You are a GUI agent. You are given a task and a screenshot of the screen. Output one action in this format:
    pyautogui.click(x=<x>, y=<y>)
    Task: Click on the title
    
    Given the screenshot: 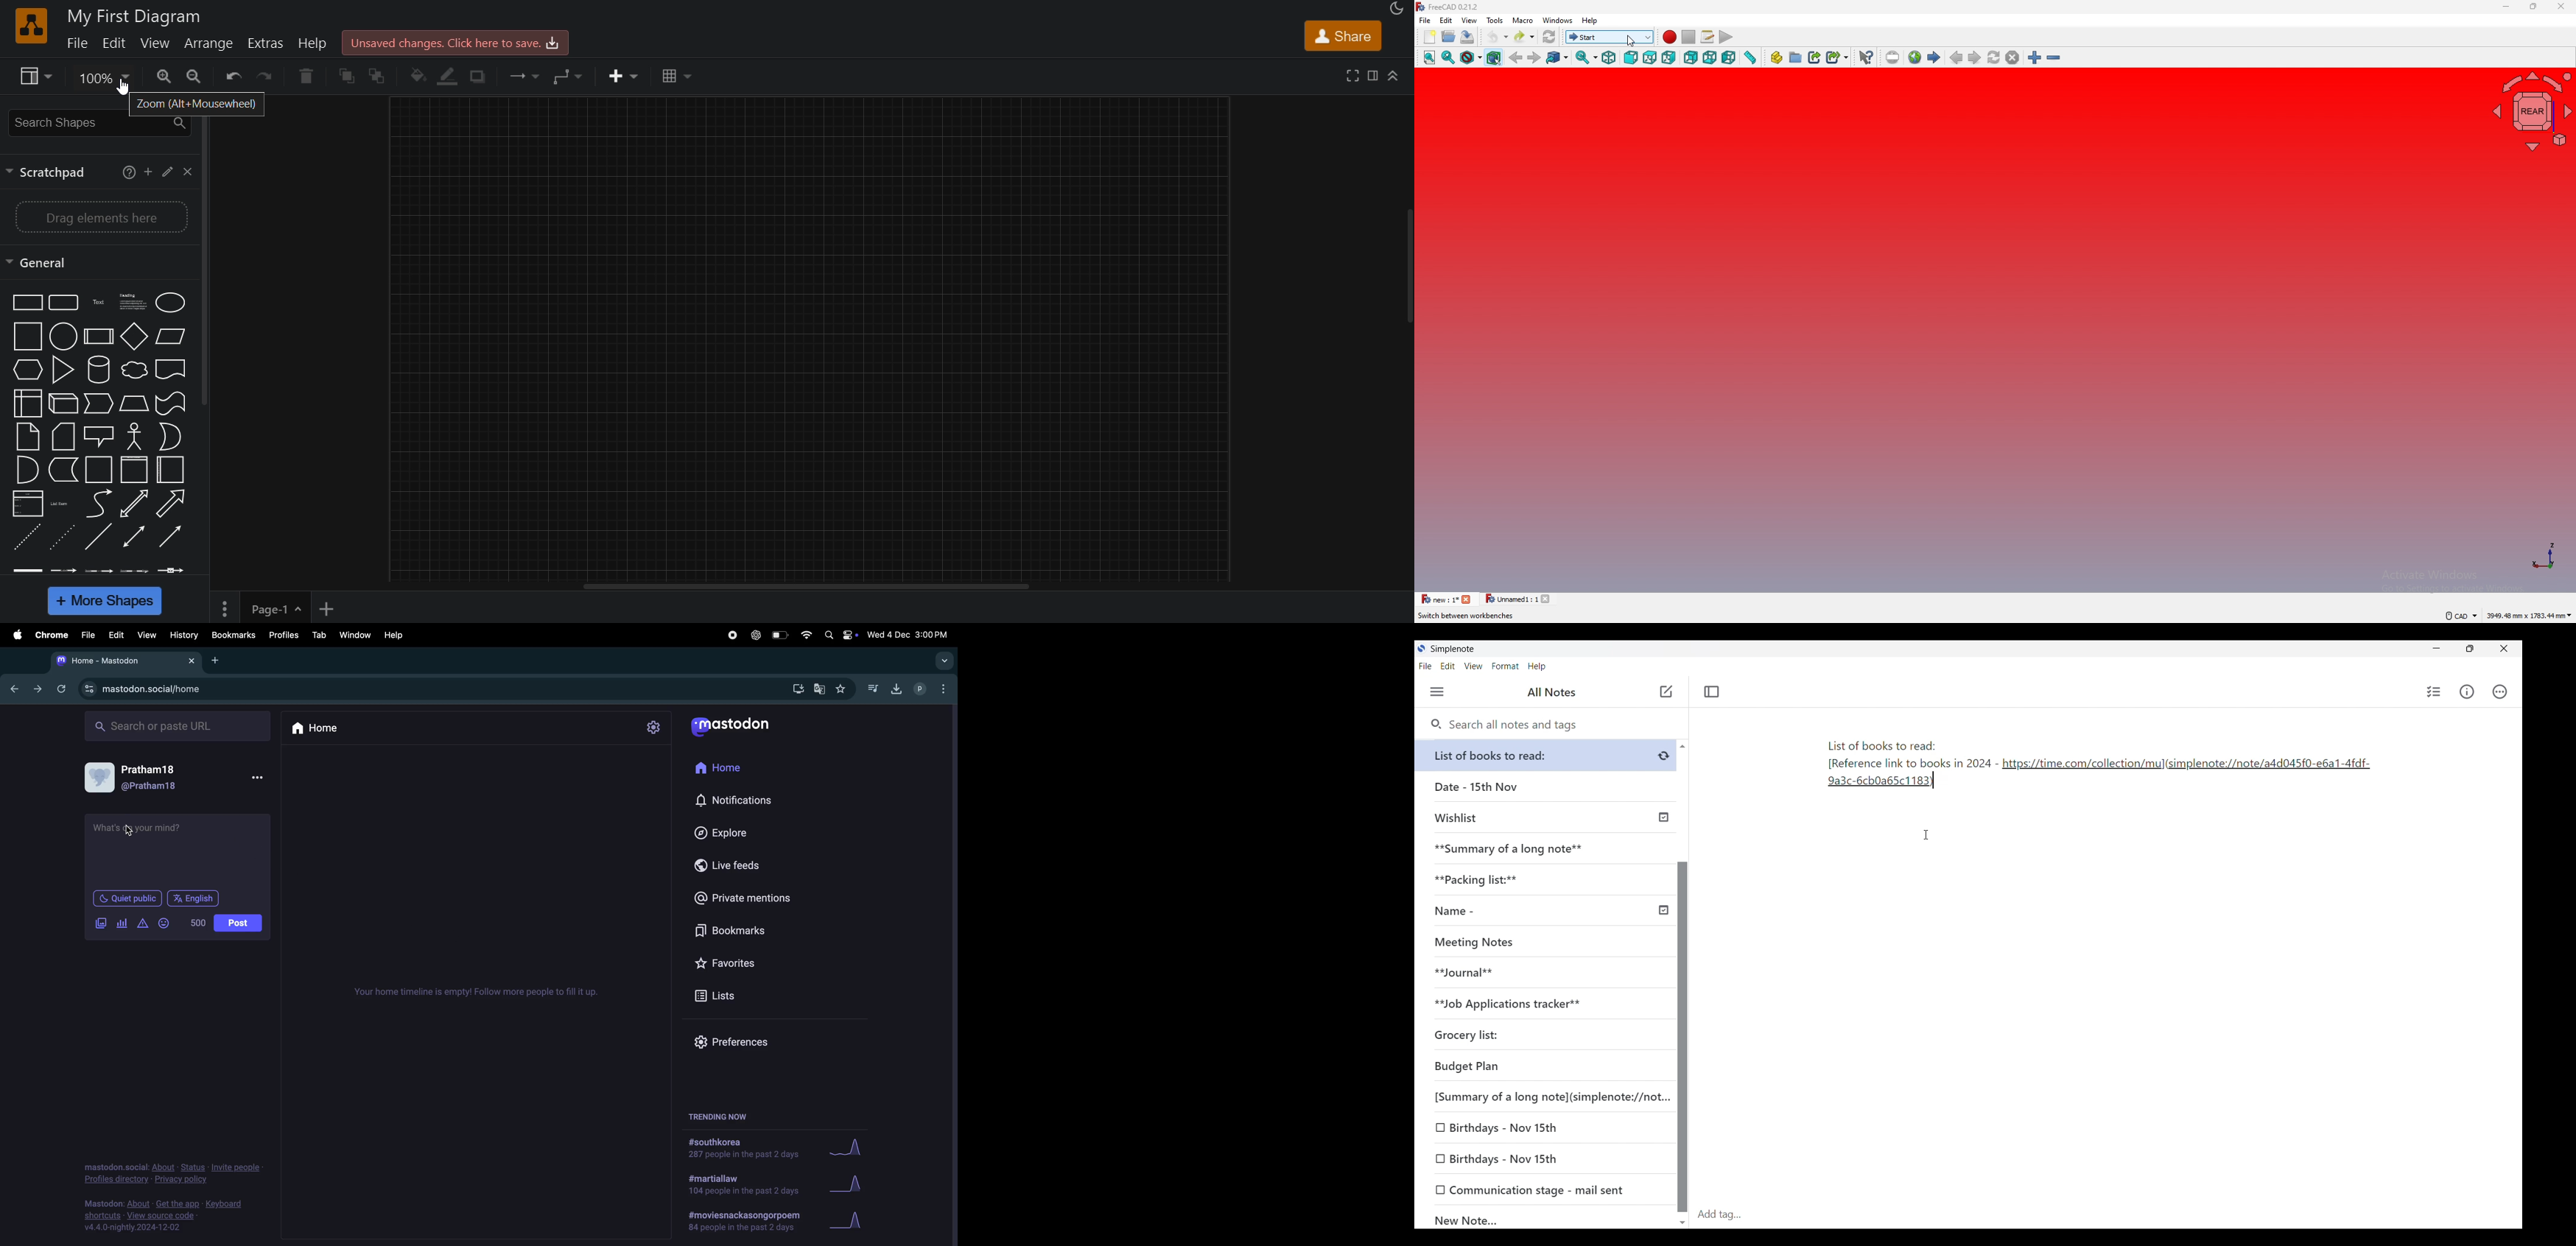 What is the action you would take?
    pyautogui.click(x=136, y=15)
    